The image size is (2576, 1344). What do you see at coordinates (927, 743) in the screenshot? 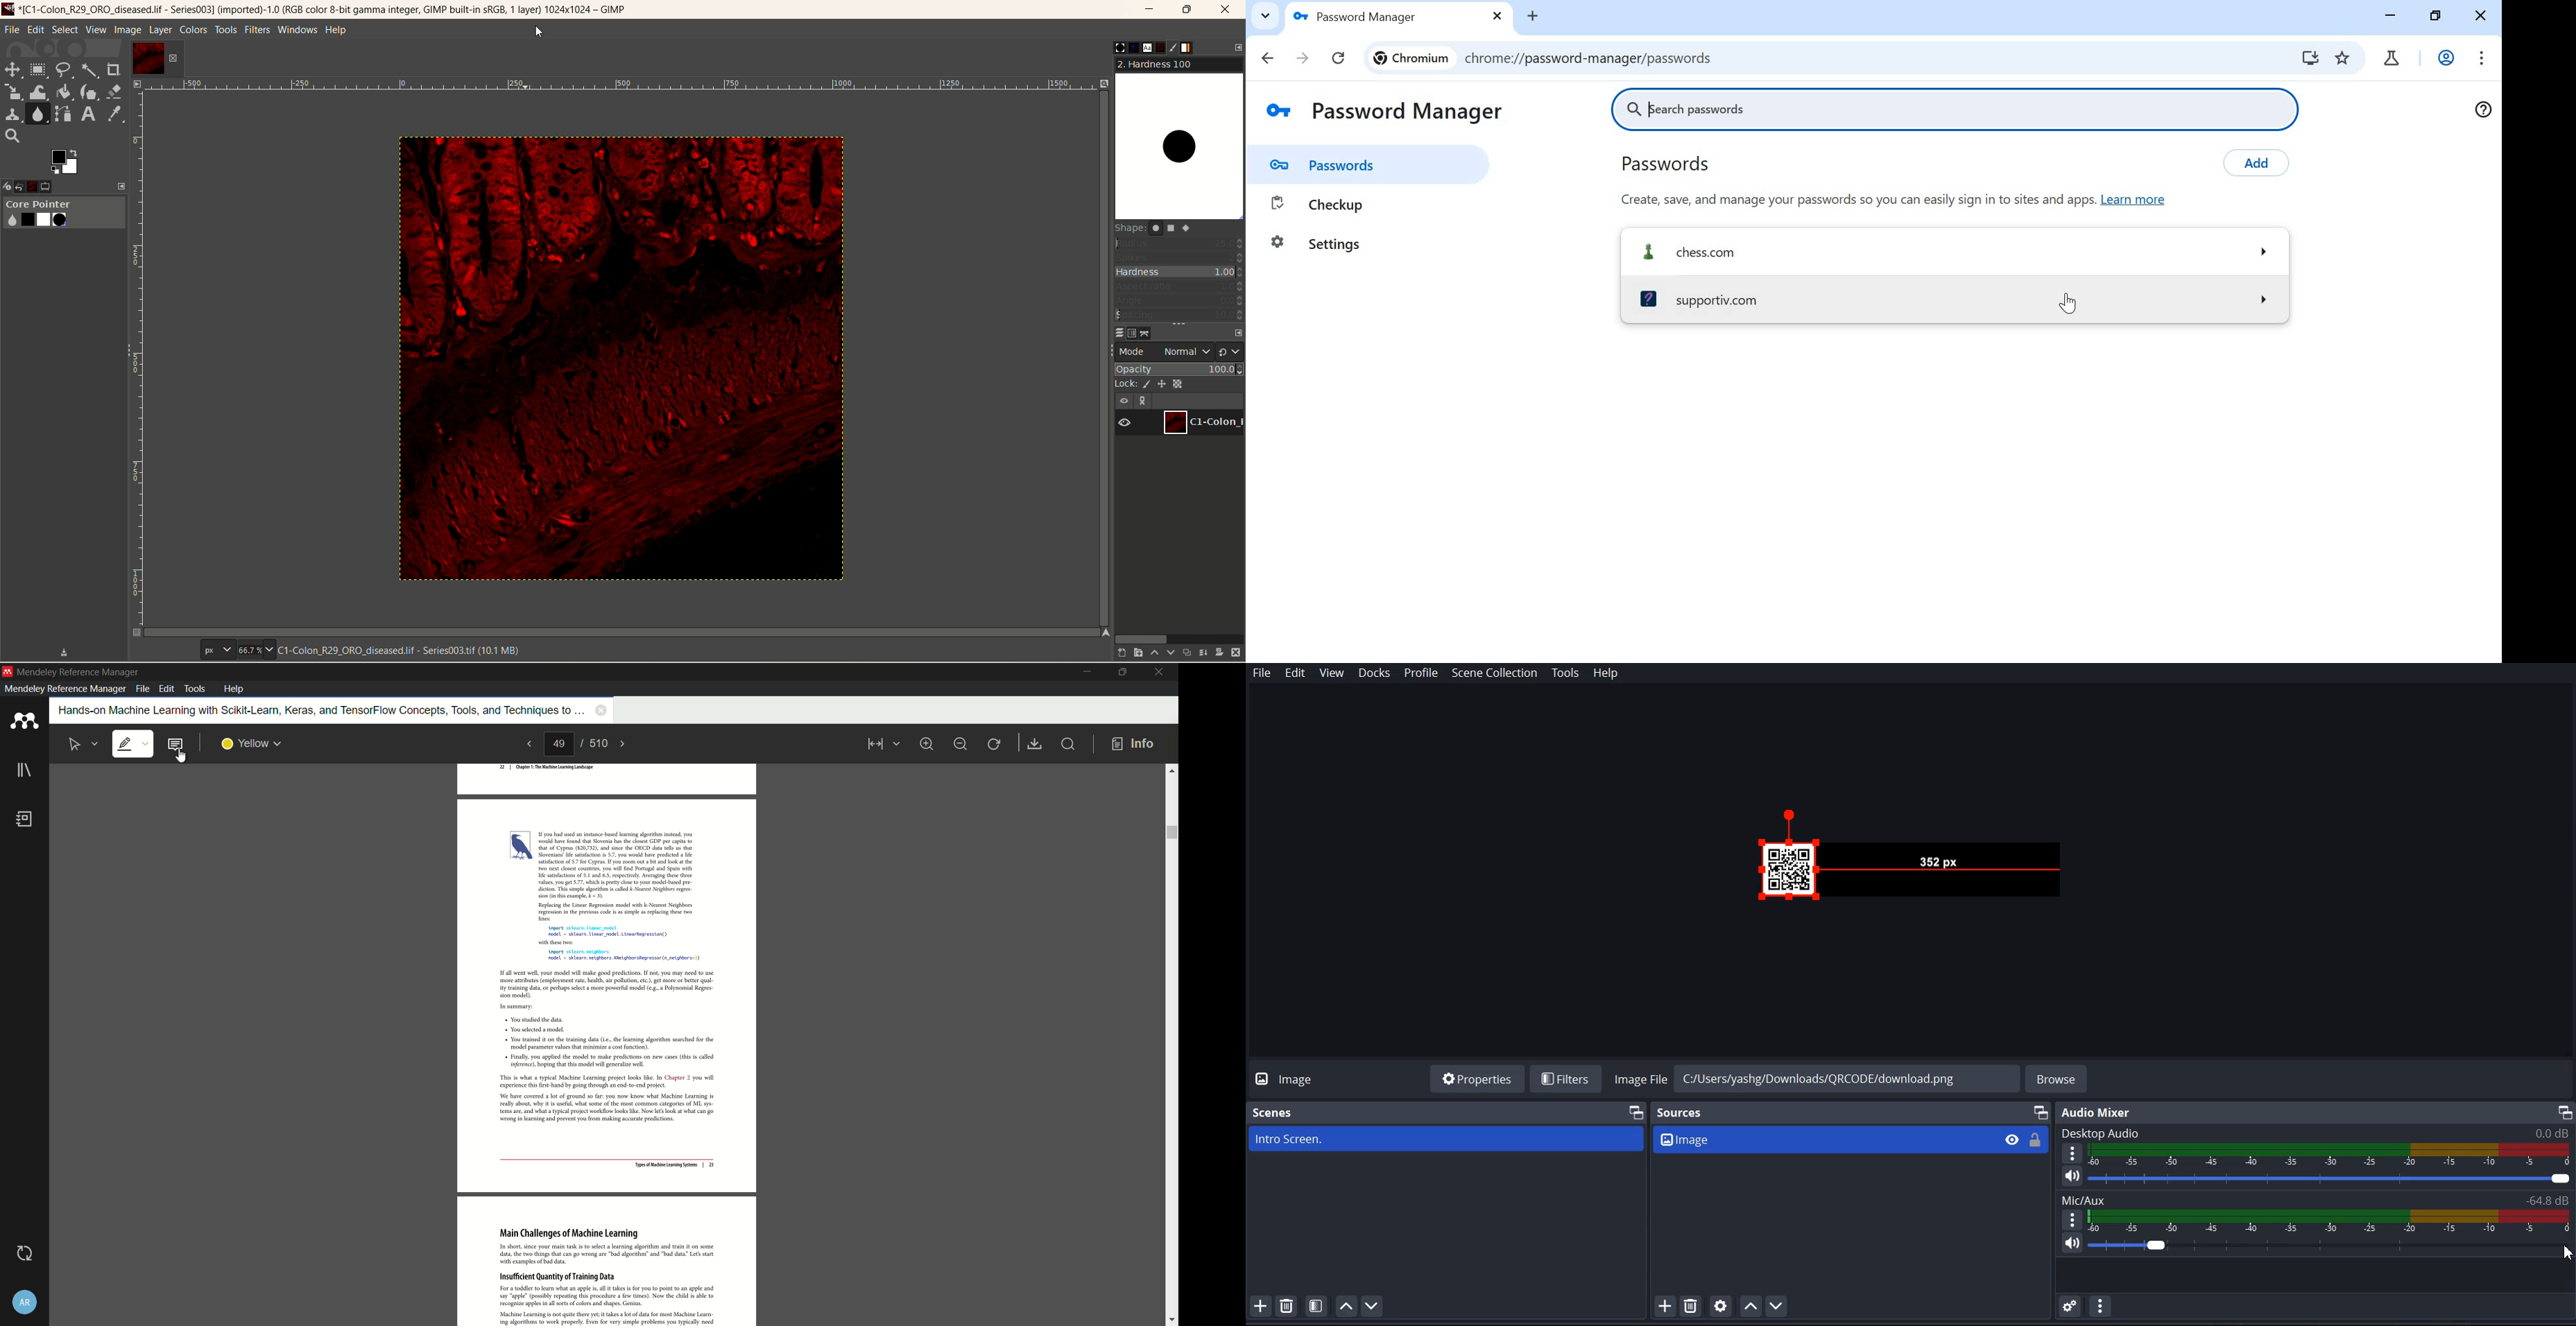
I see `zoom in` at bounding box center [927, 743].